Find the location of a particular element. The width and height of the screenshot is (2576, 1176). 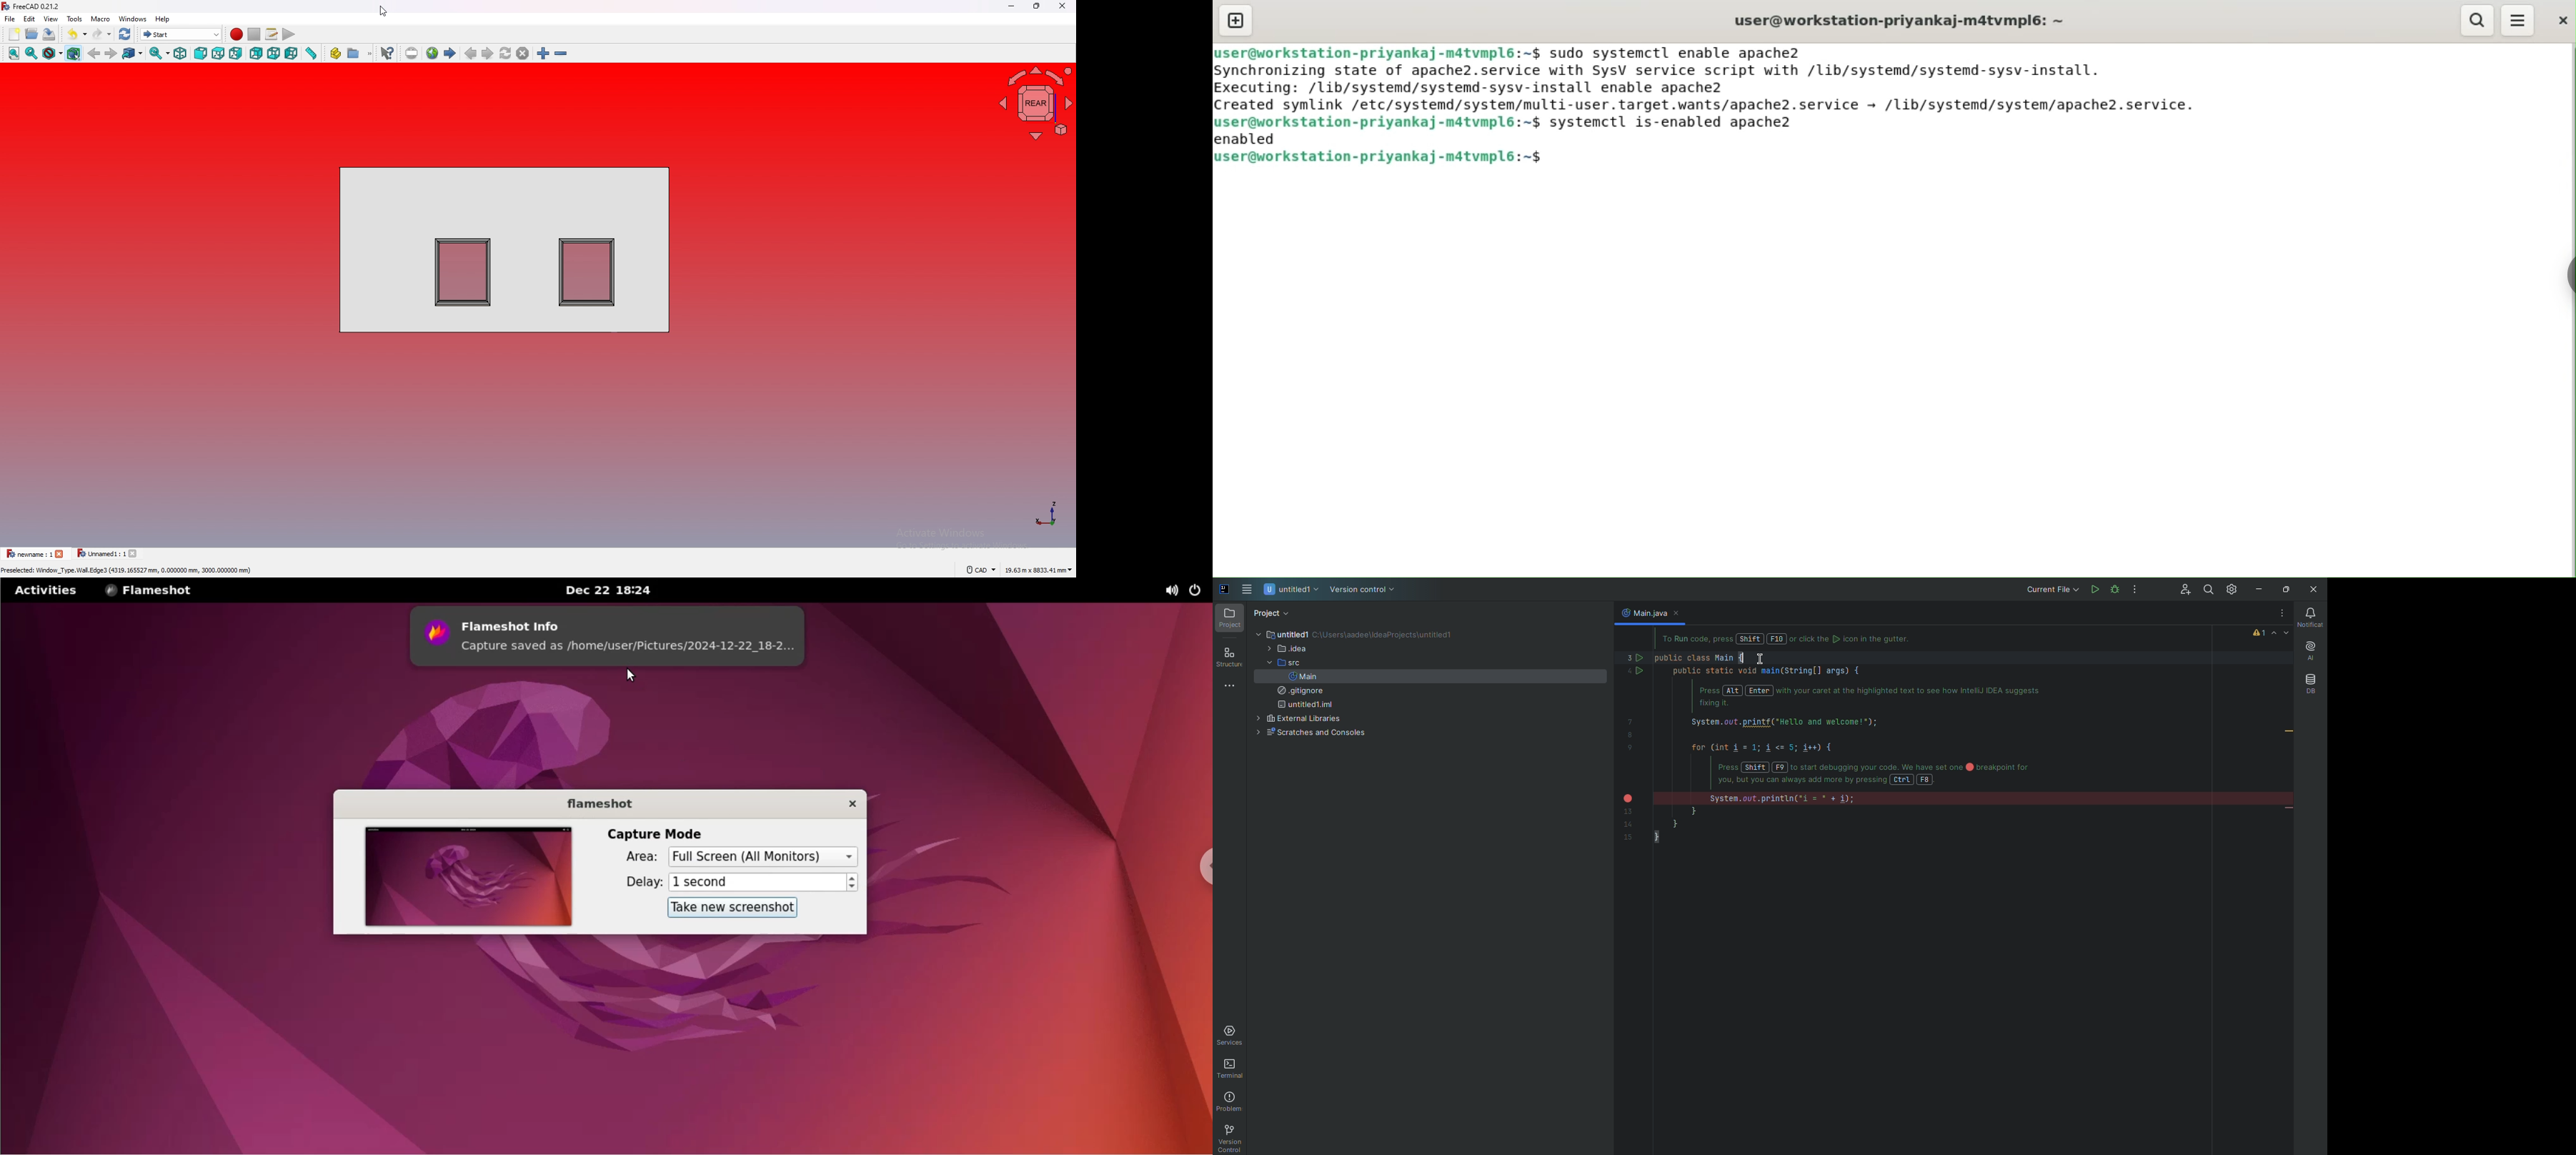

next page is located at coordinates (487, 53).